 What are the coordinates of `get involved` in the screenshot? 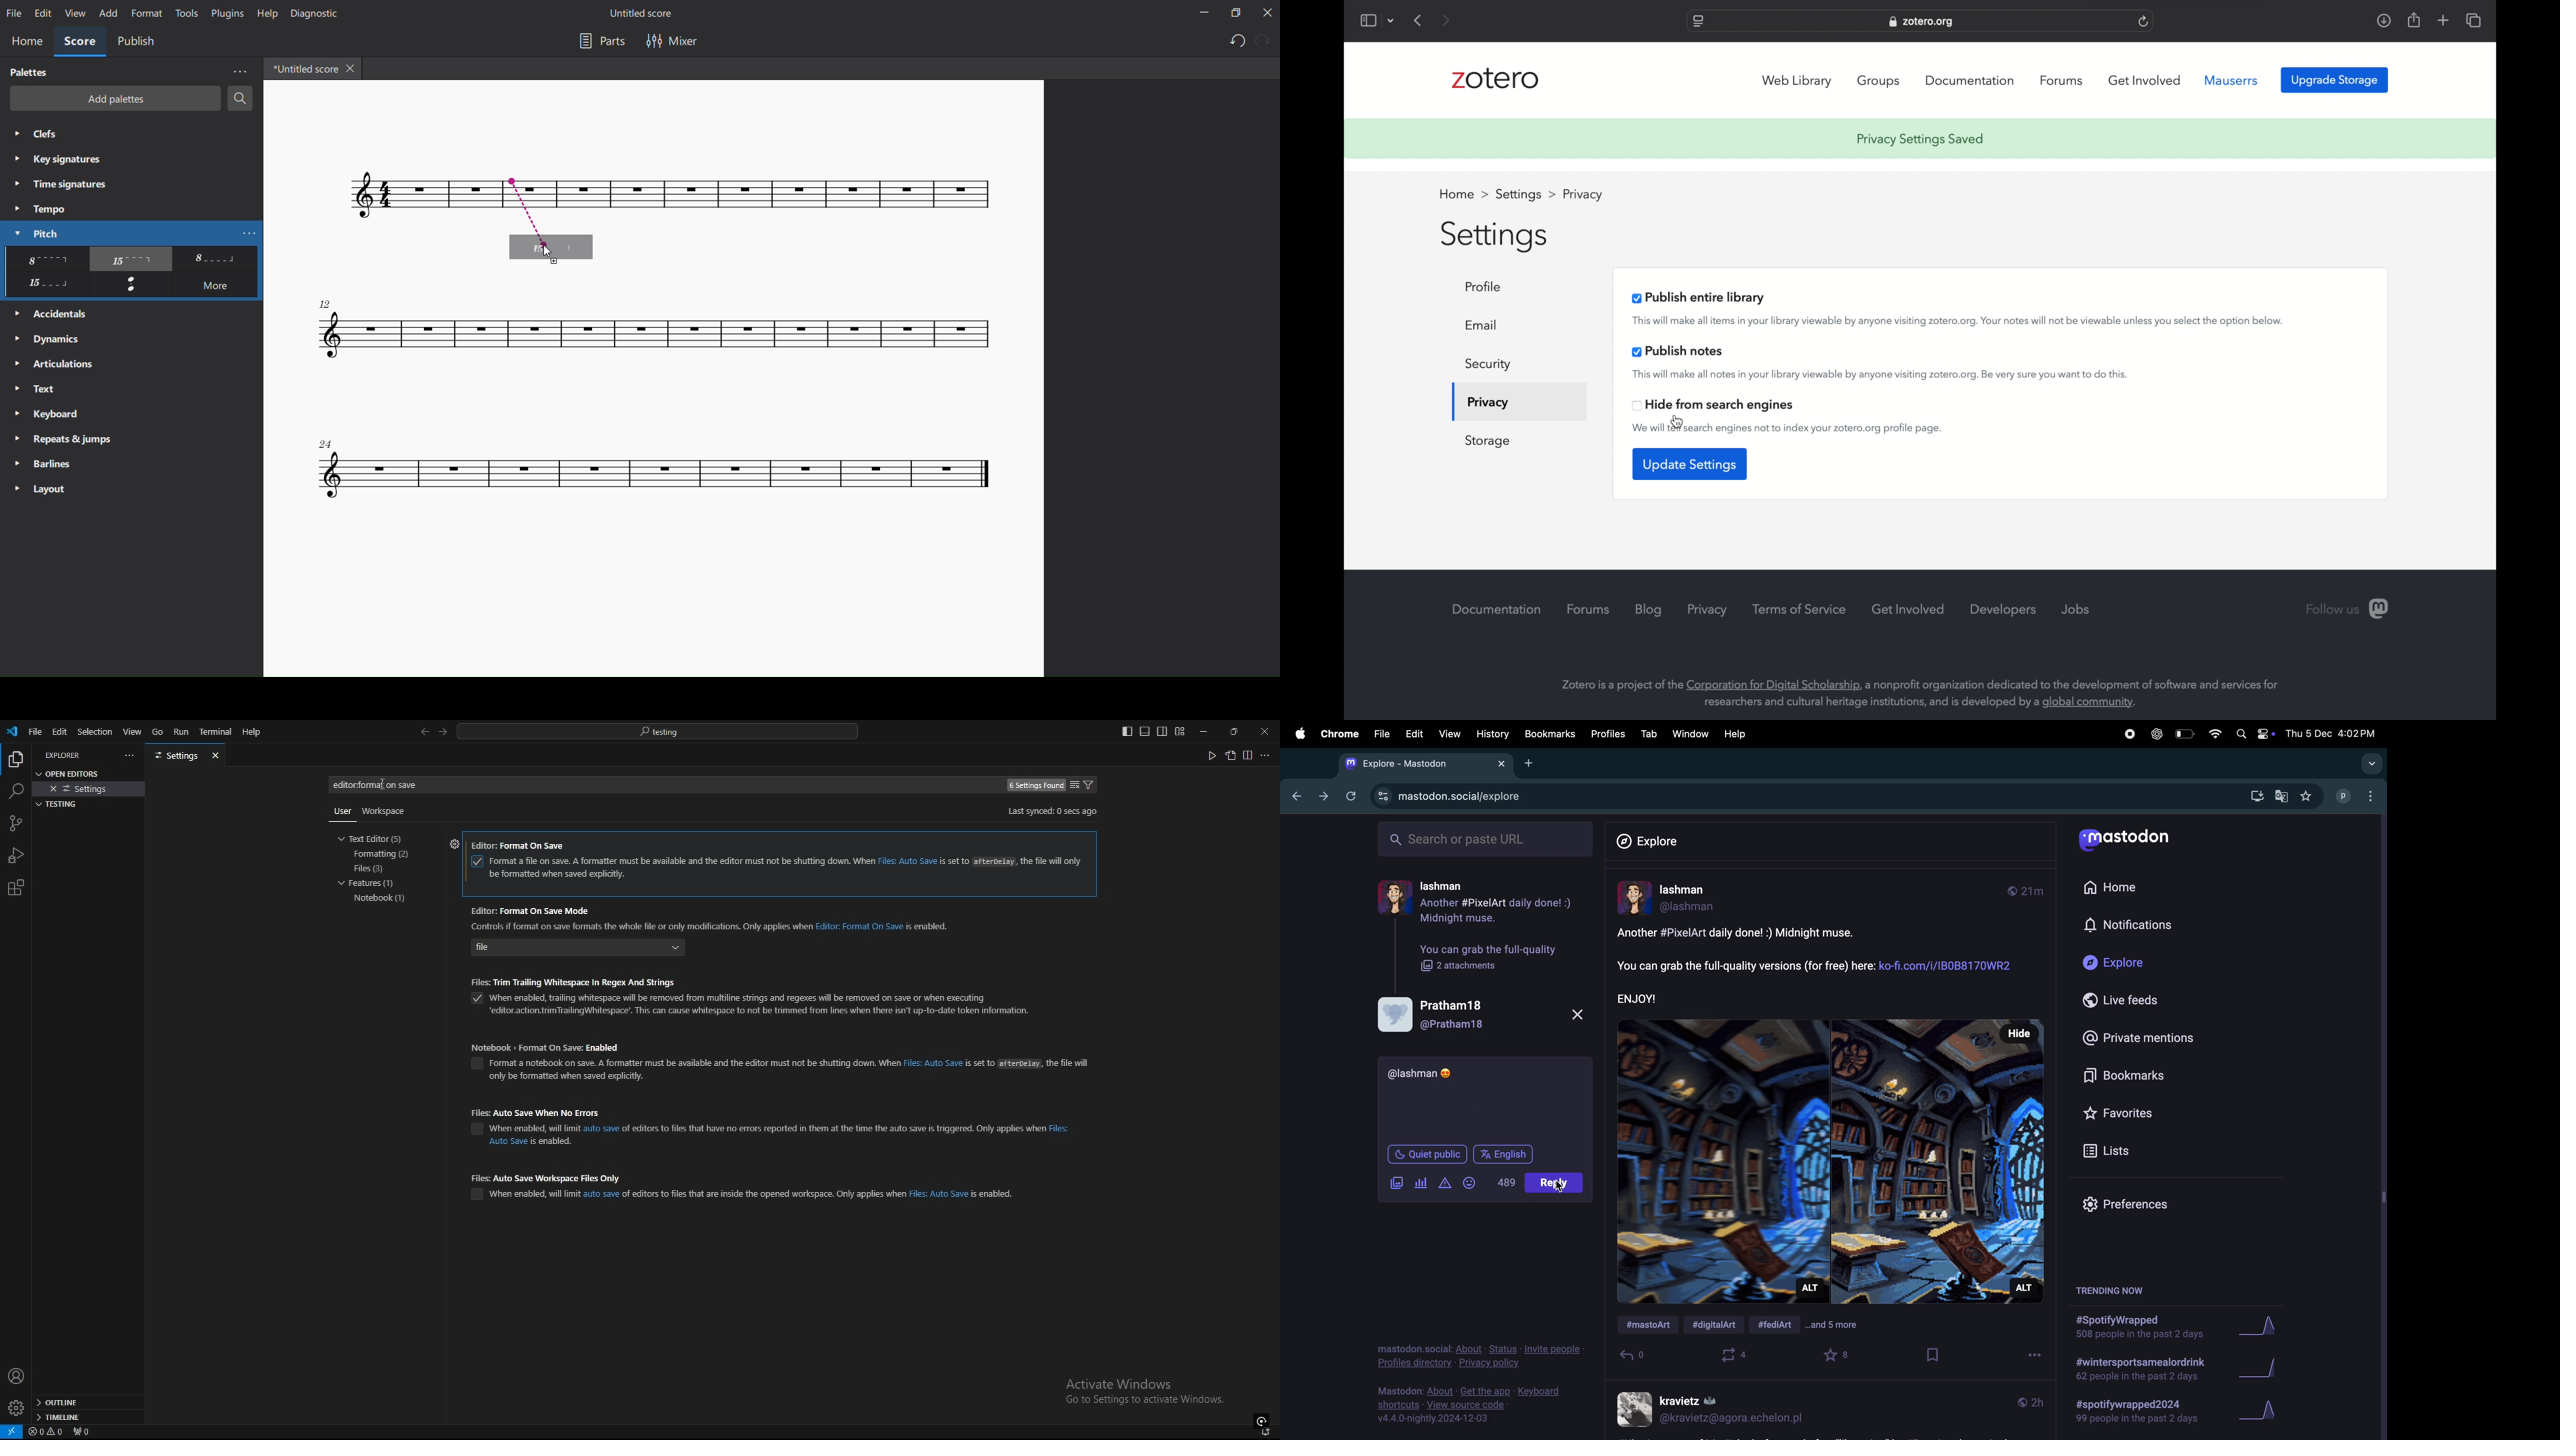 It's located at (1909, 607).